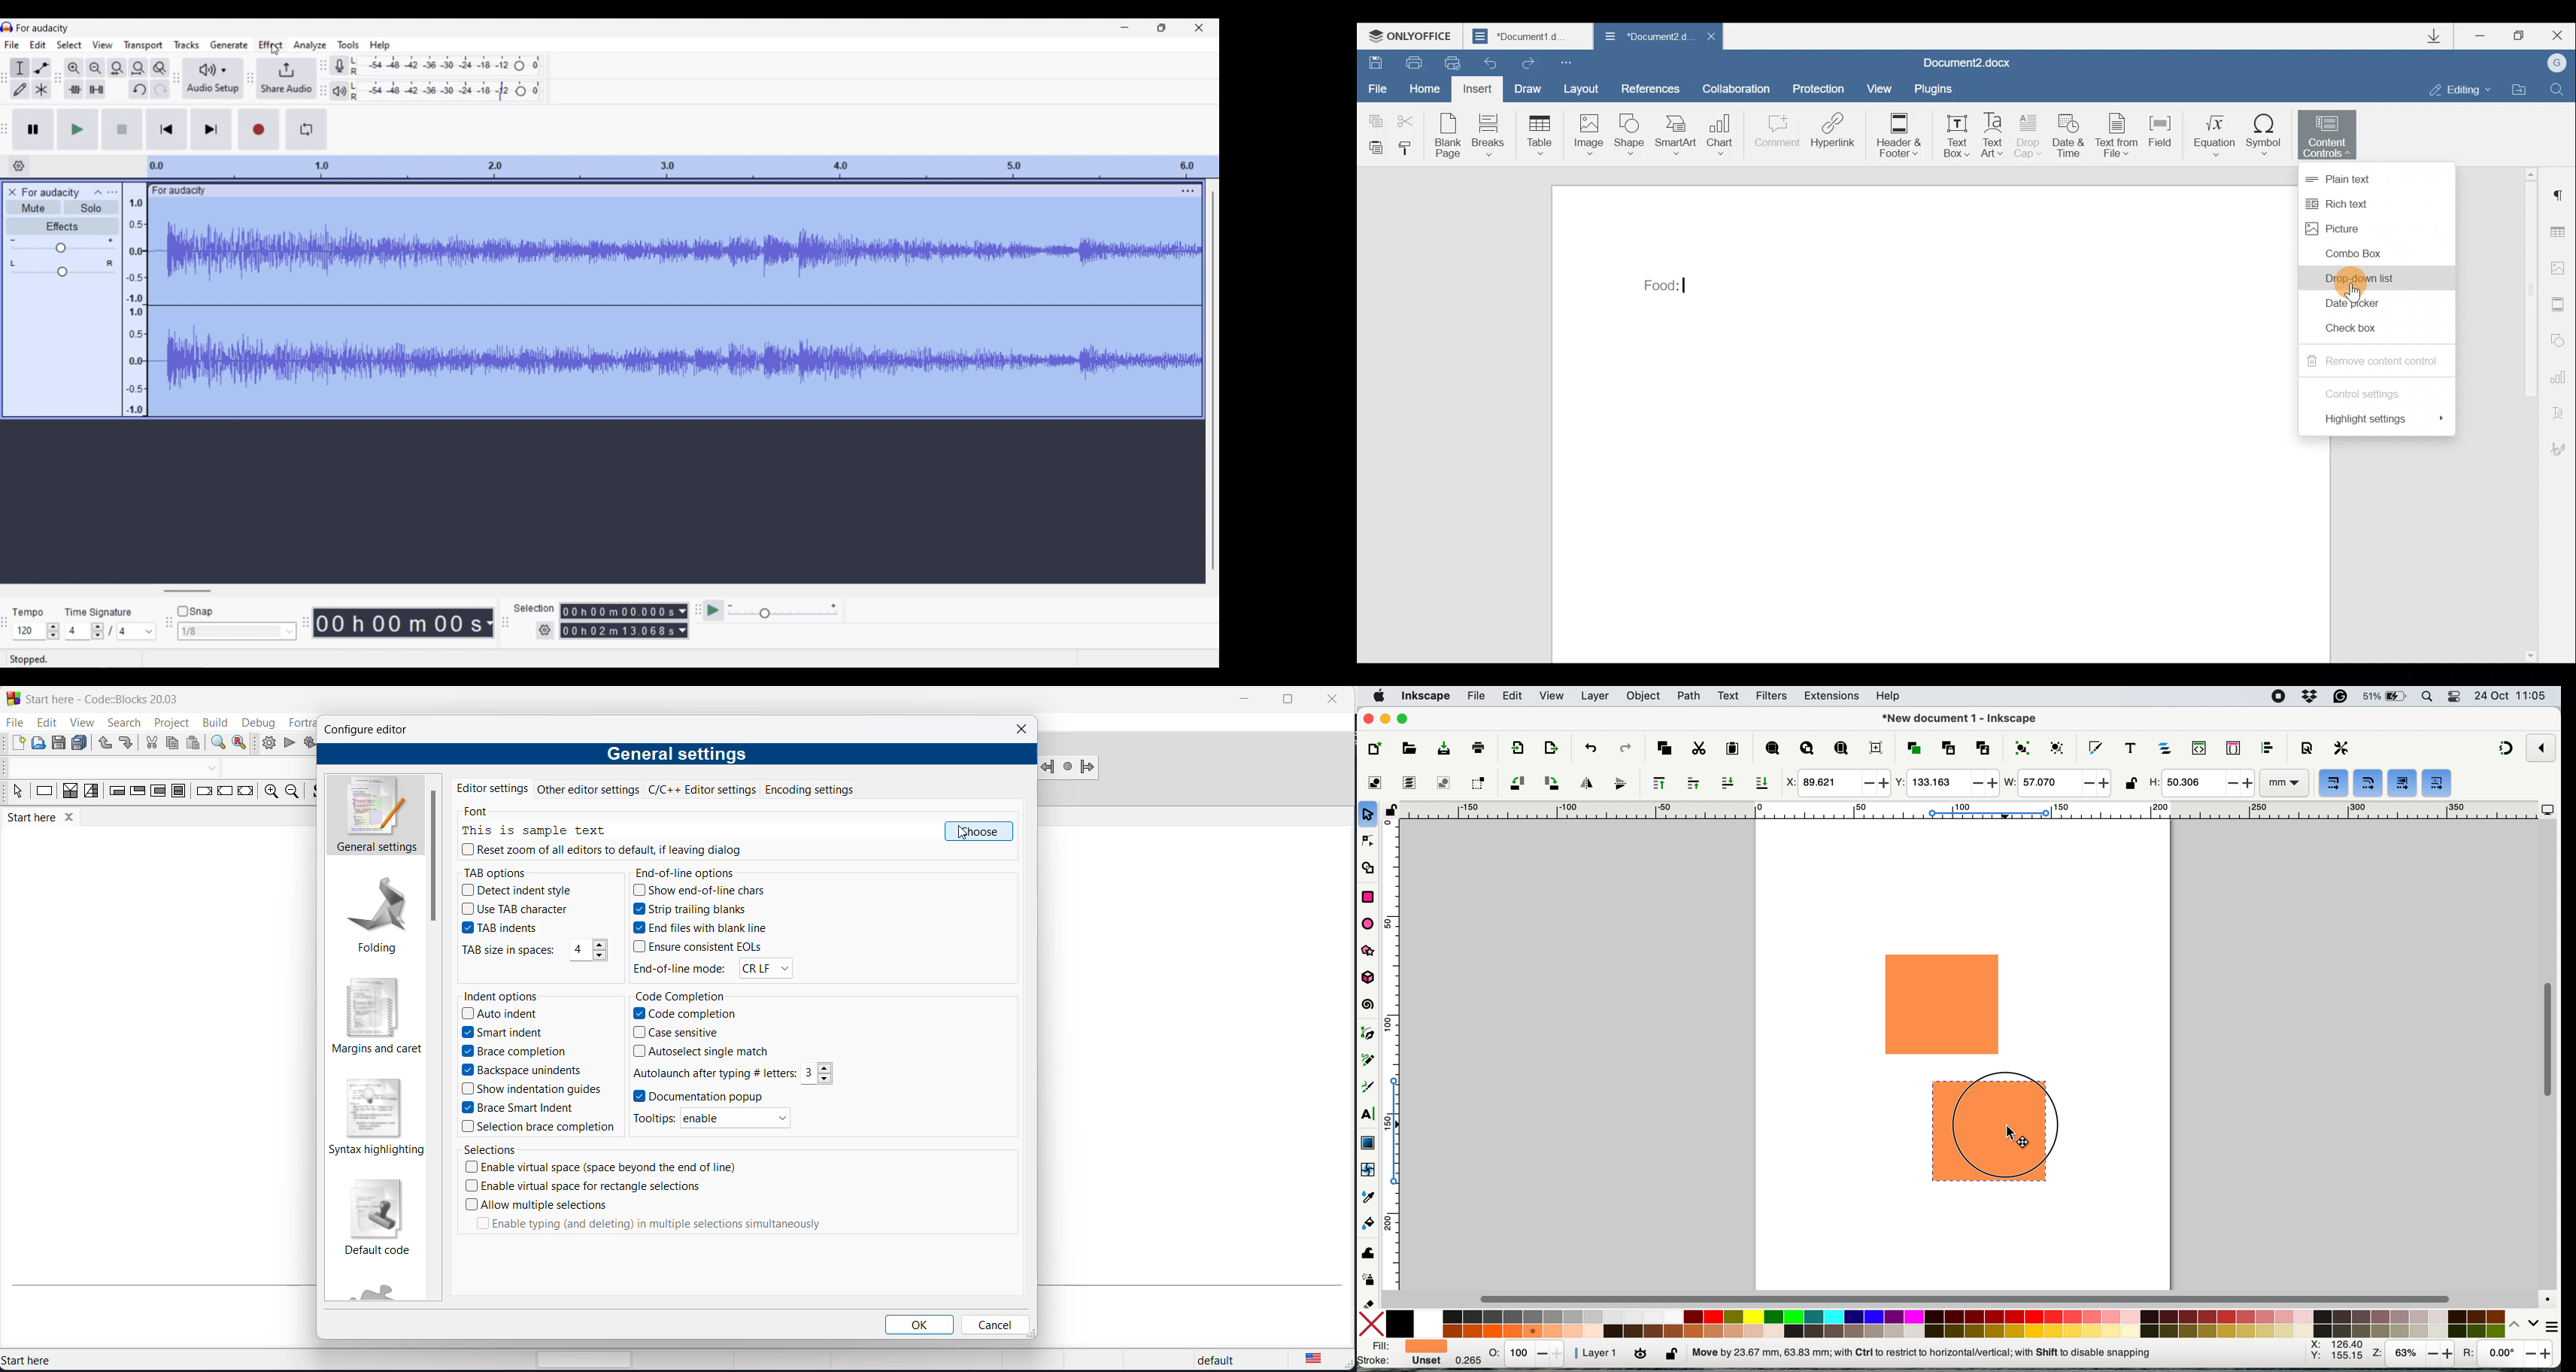  Describe the element at coordinates (182, 190) in the screenshot. I see `for audacity` at that location.